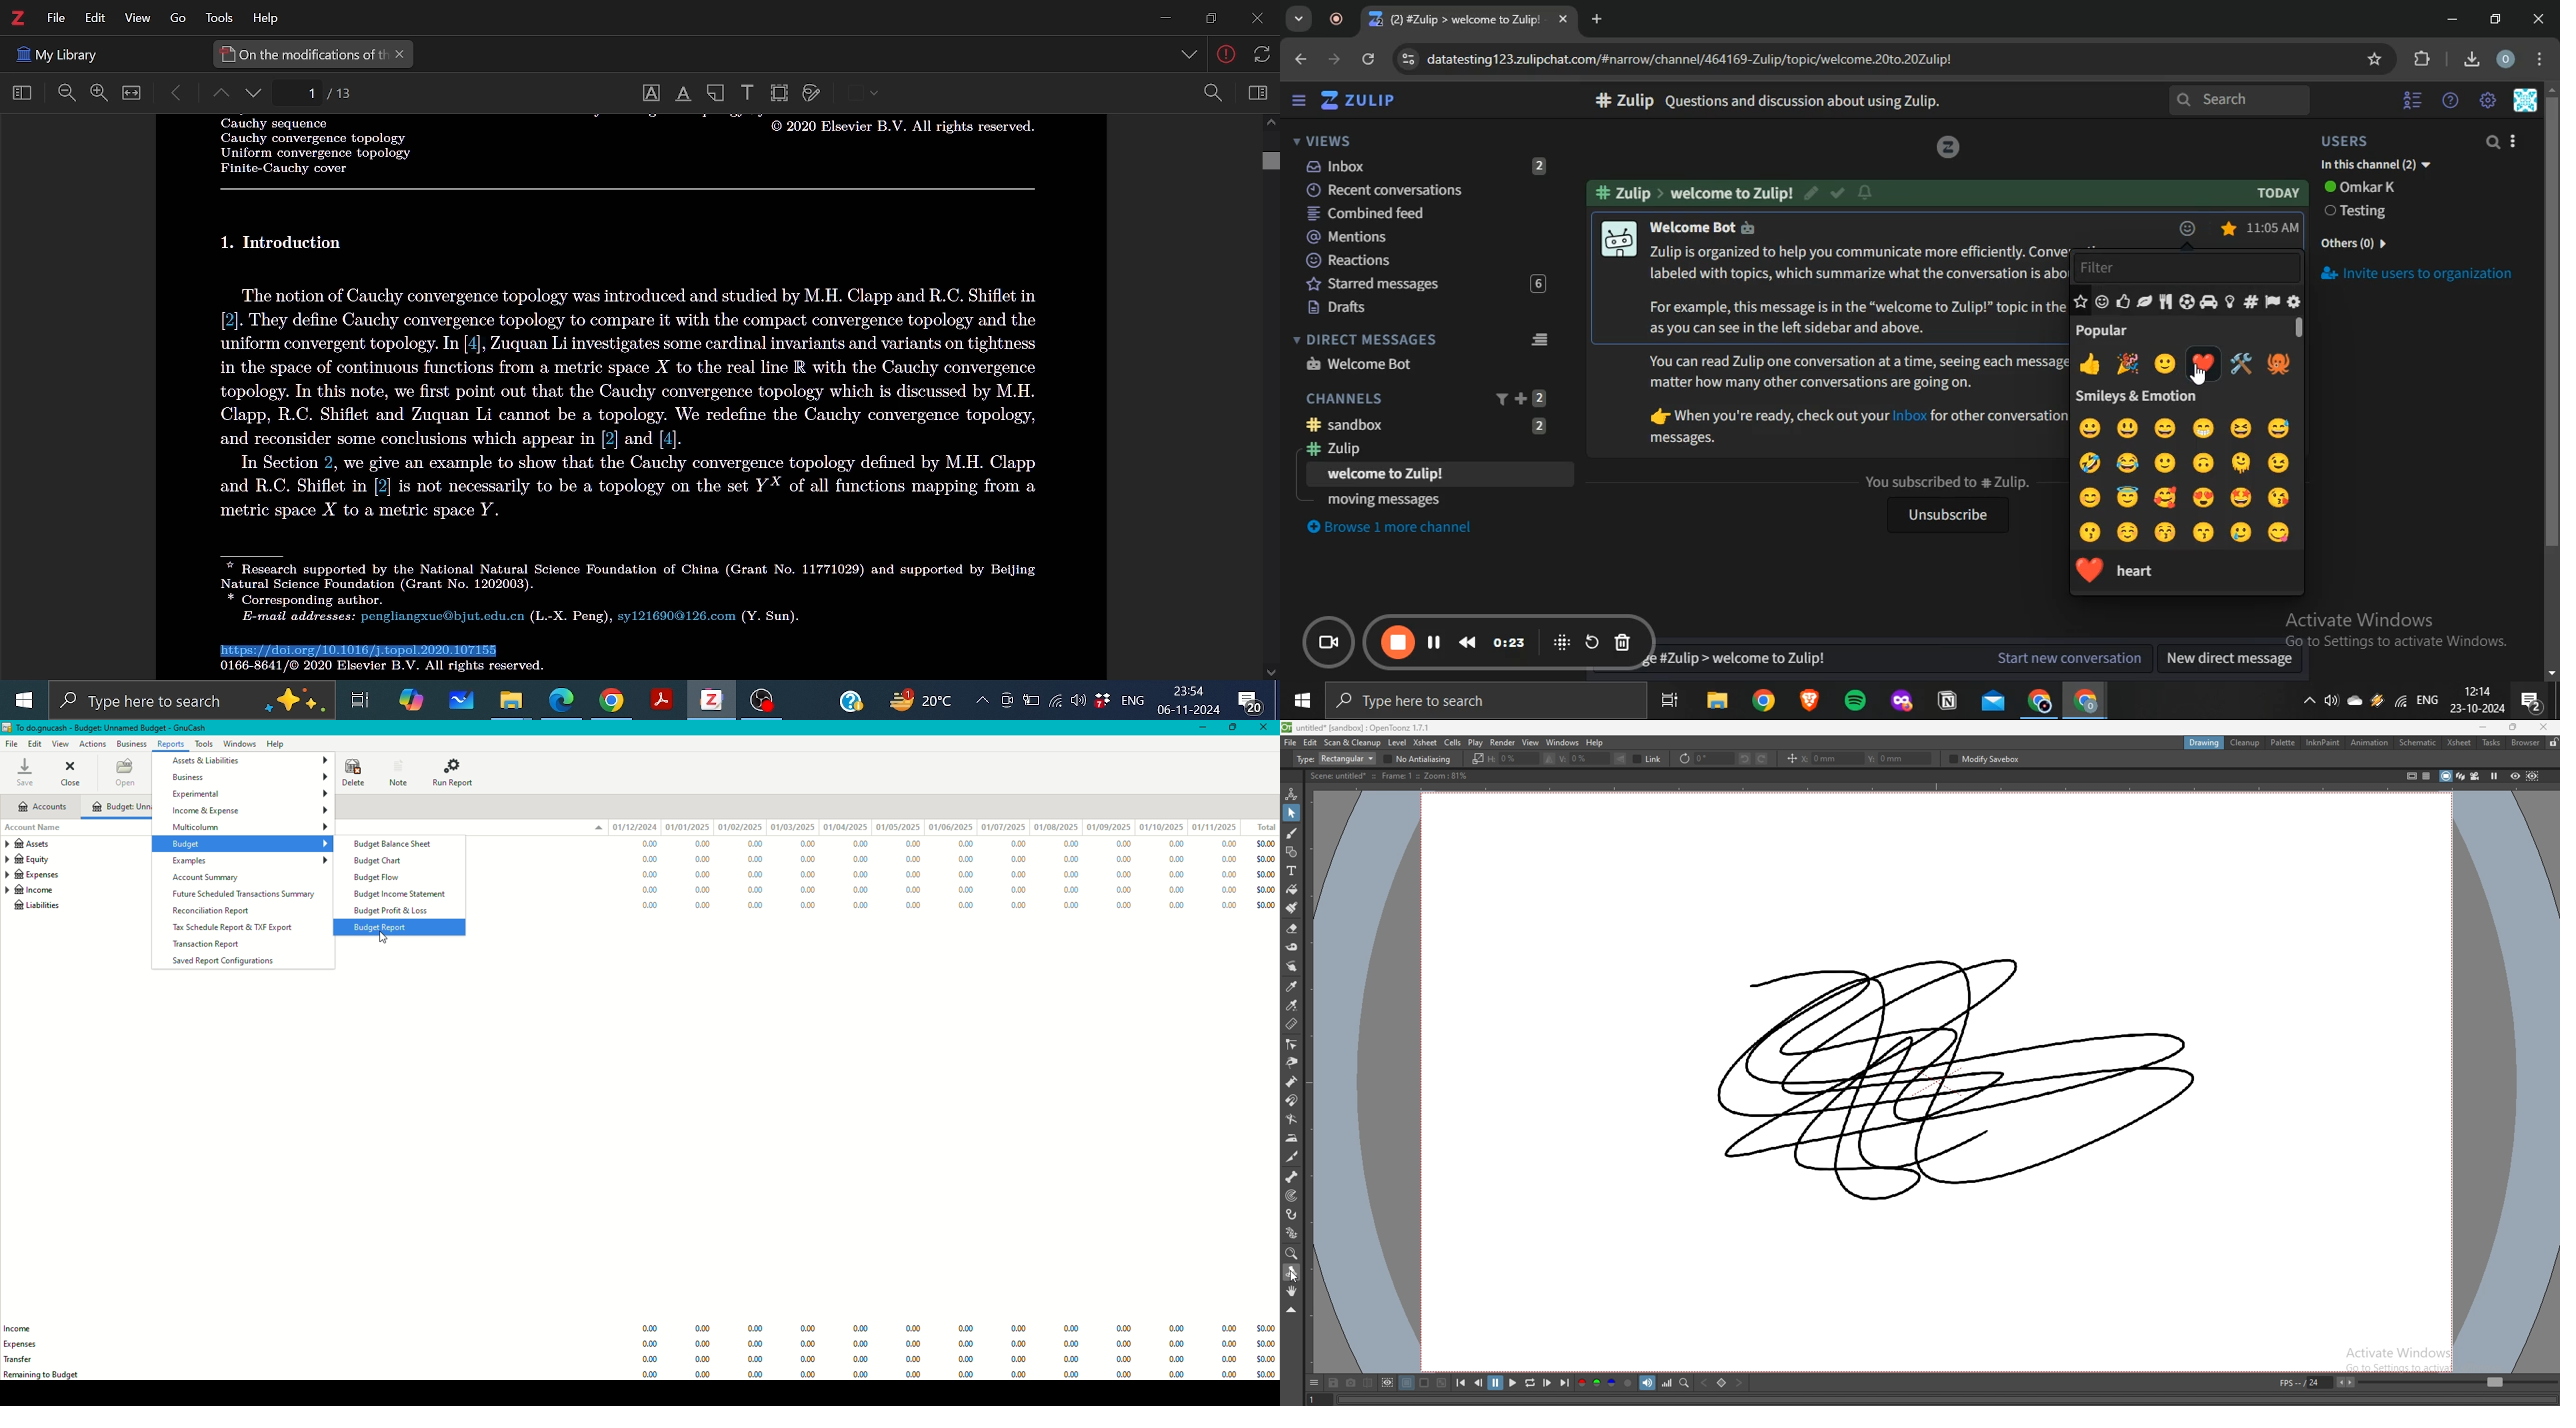  Describe the element at coordinates (1435, 642) in the screenshot. I see `play recording` at that location.